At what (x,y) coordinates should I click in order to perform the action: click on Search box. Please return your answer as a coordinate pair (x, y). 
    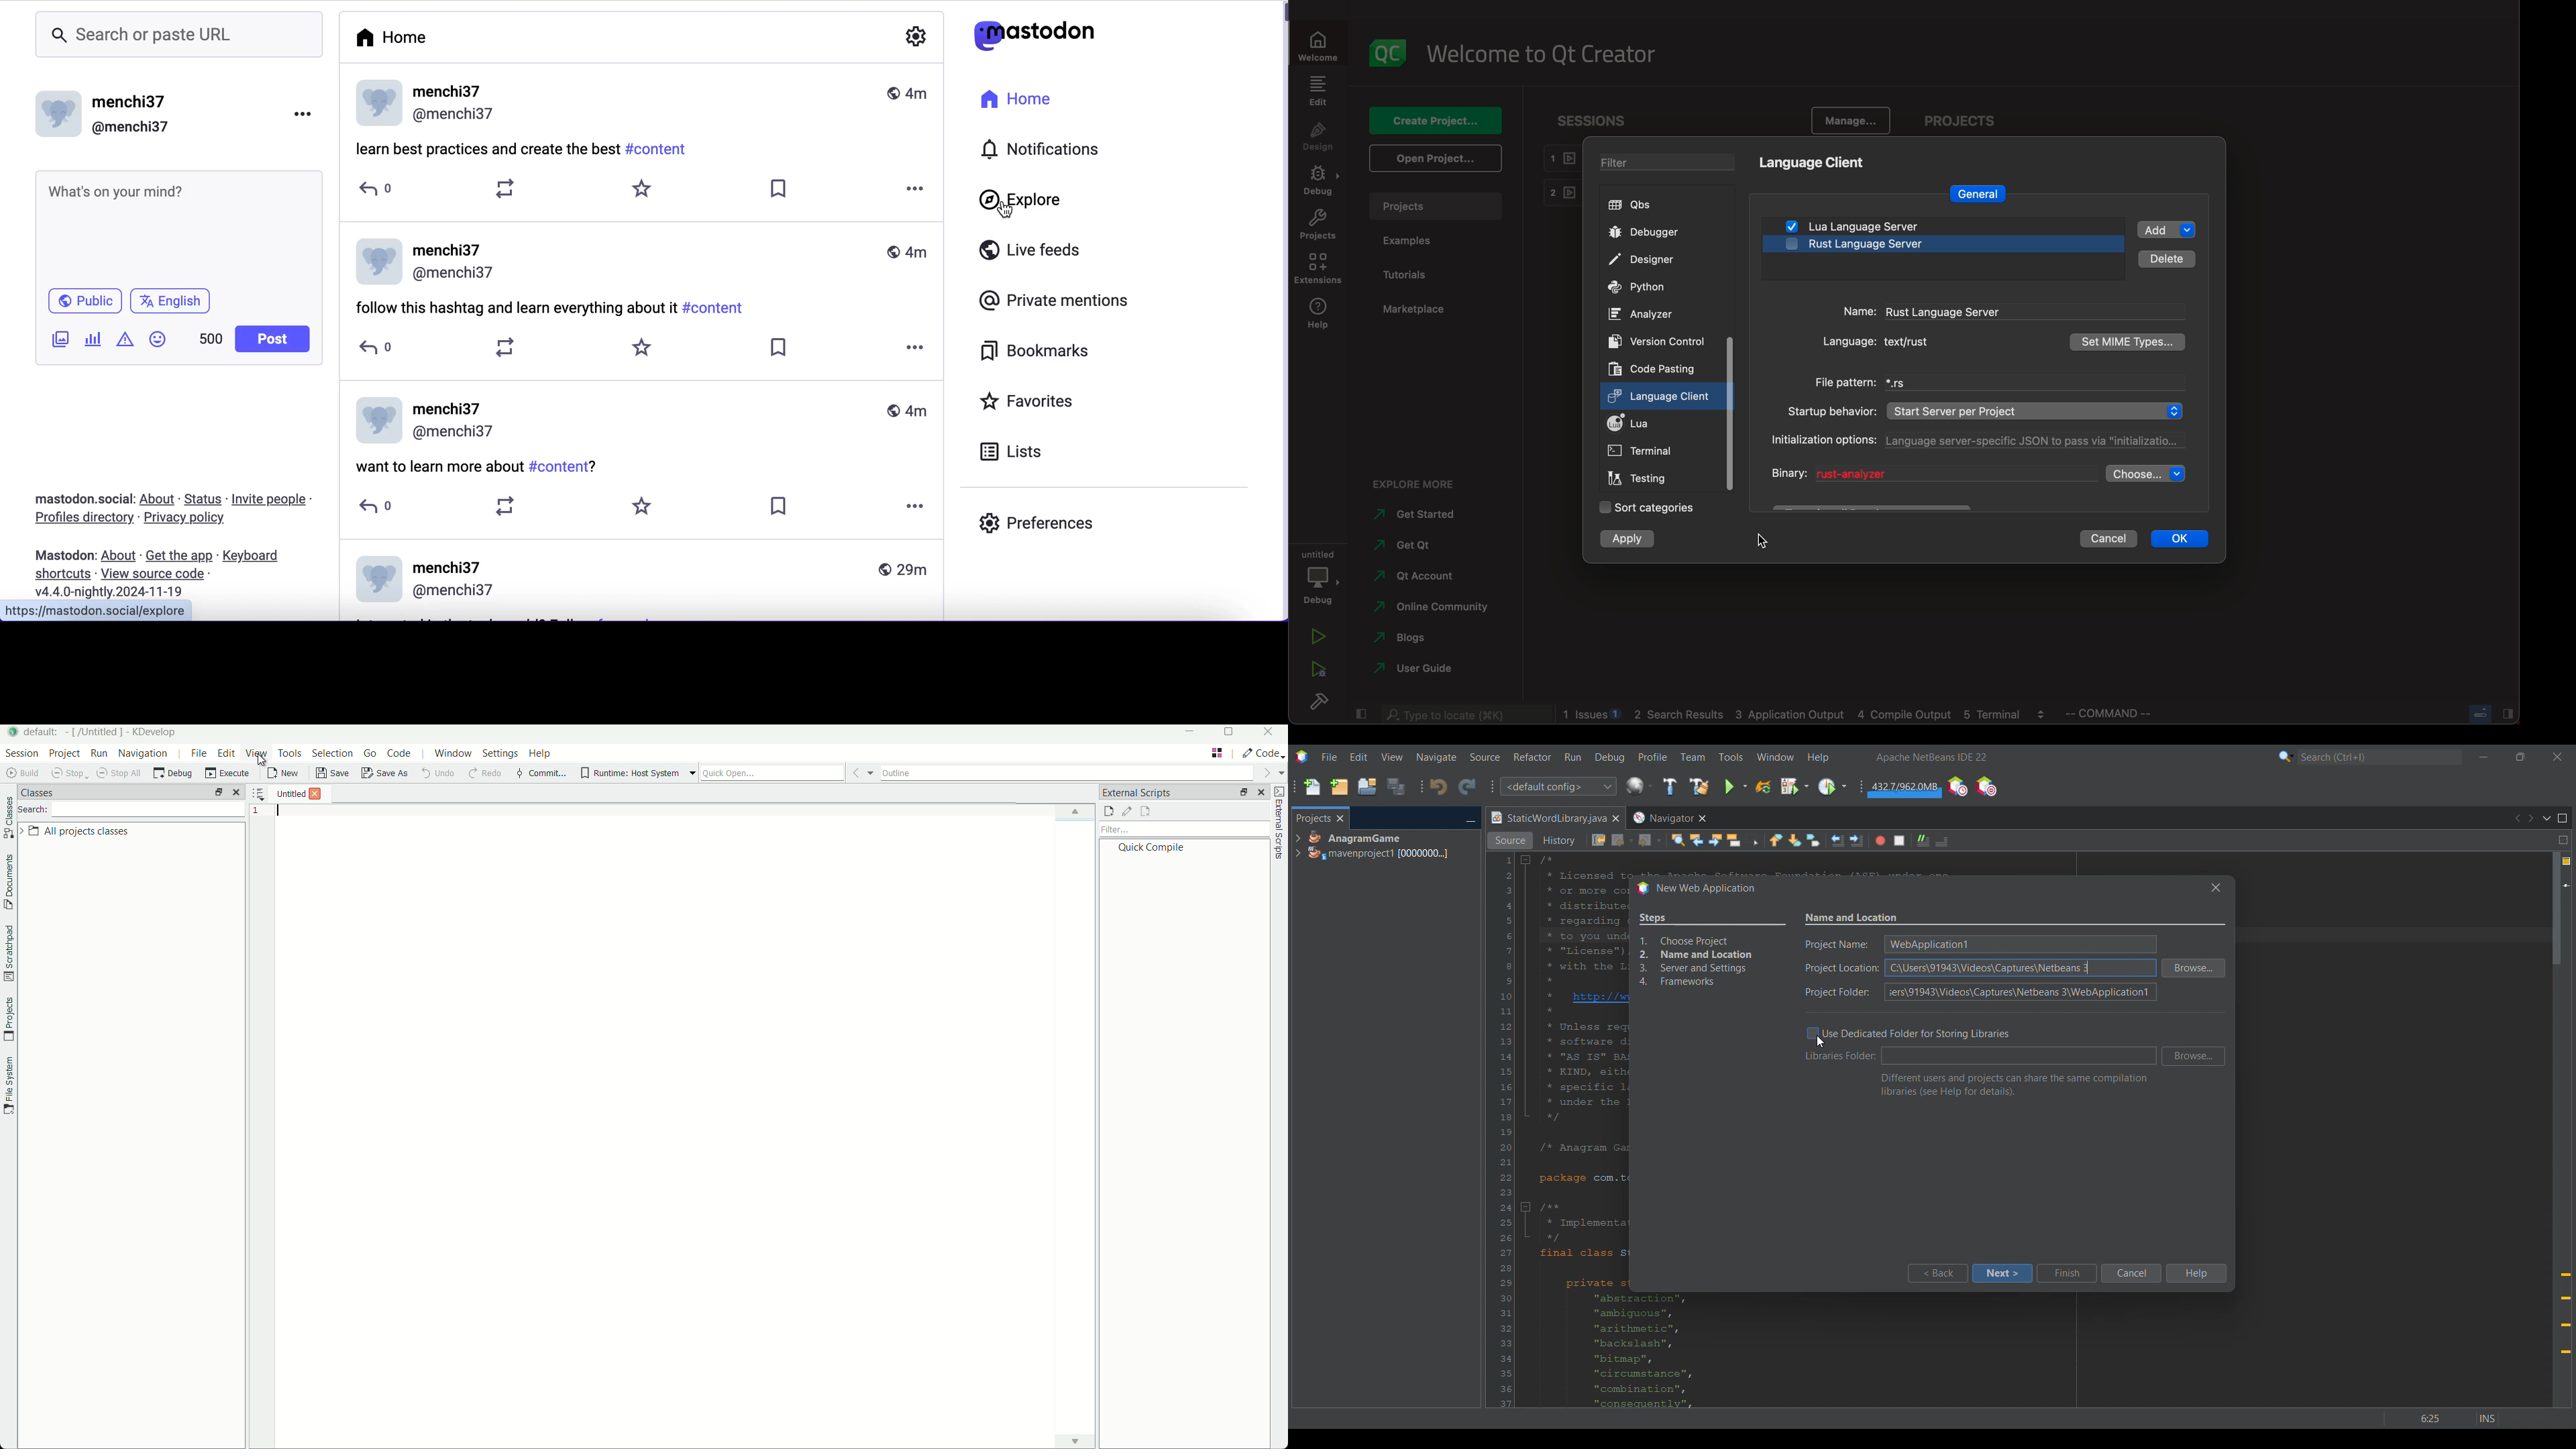
    Looking at the image, I should click on (2380, 757).